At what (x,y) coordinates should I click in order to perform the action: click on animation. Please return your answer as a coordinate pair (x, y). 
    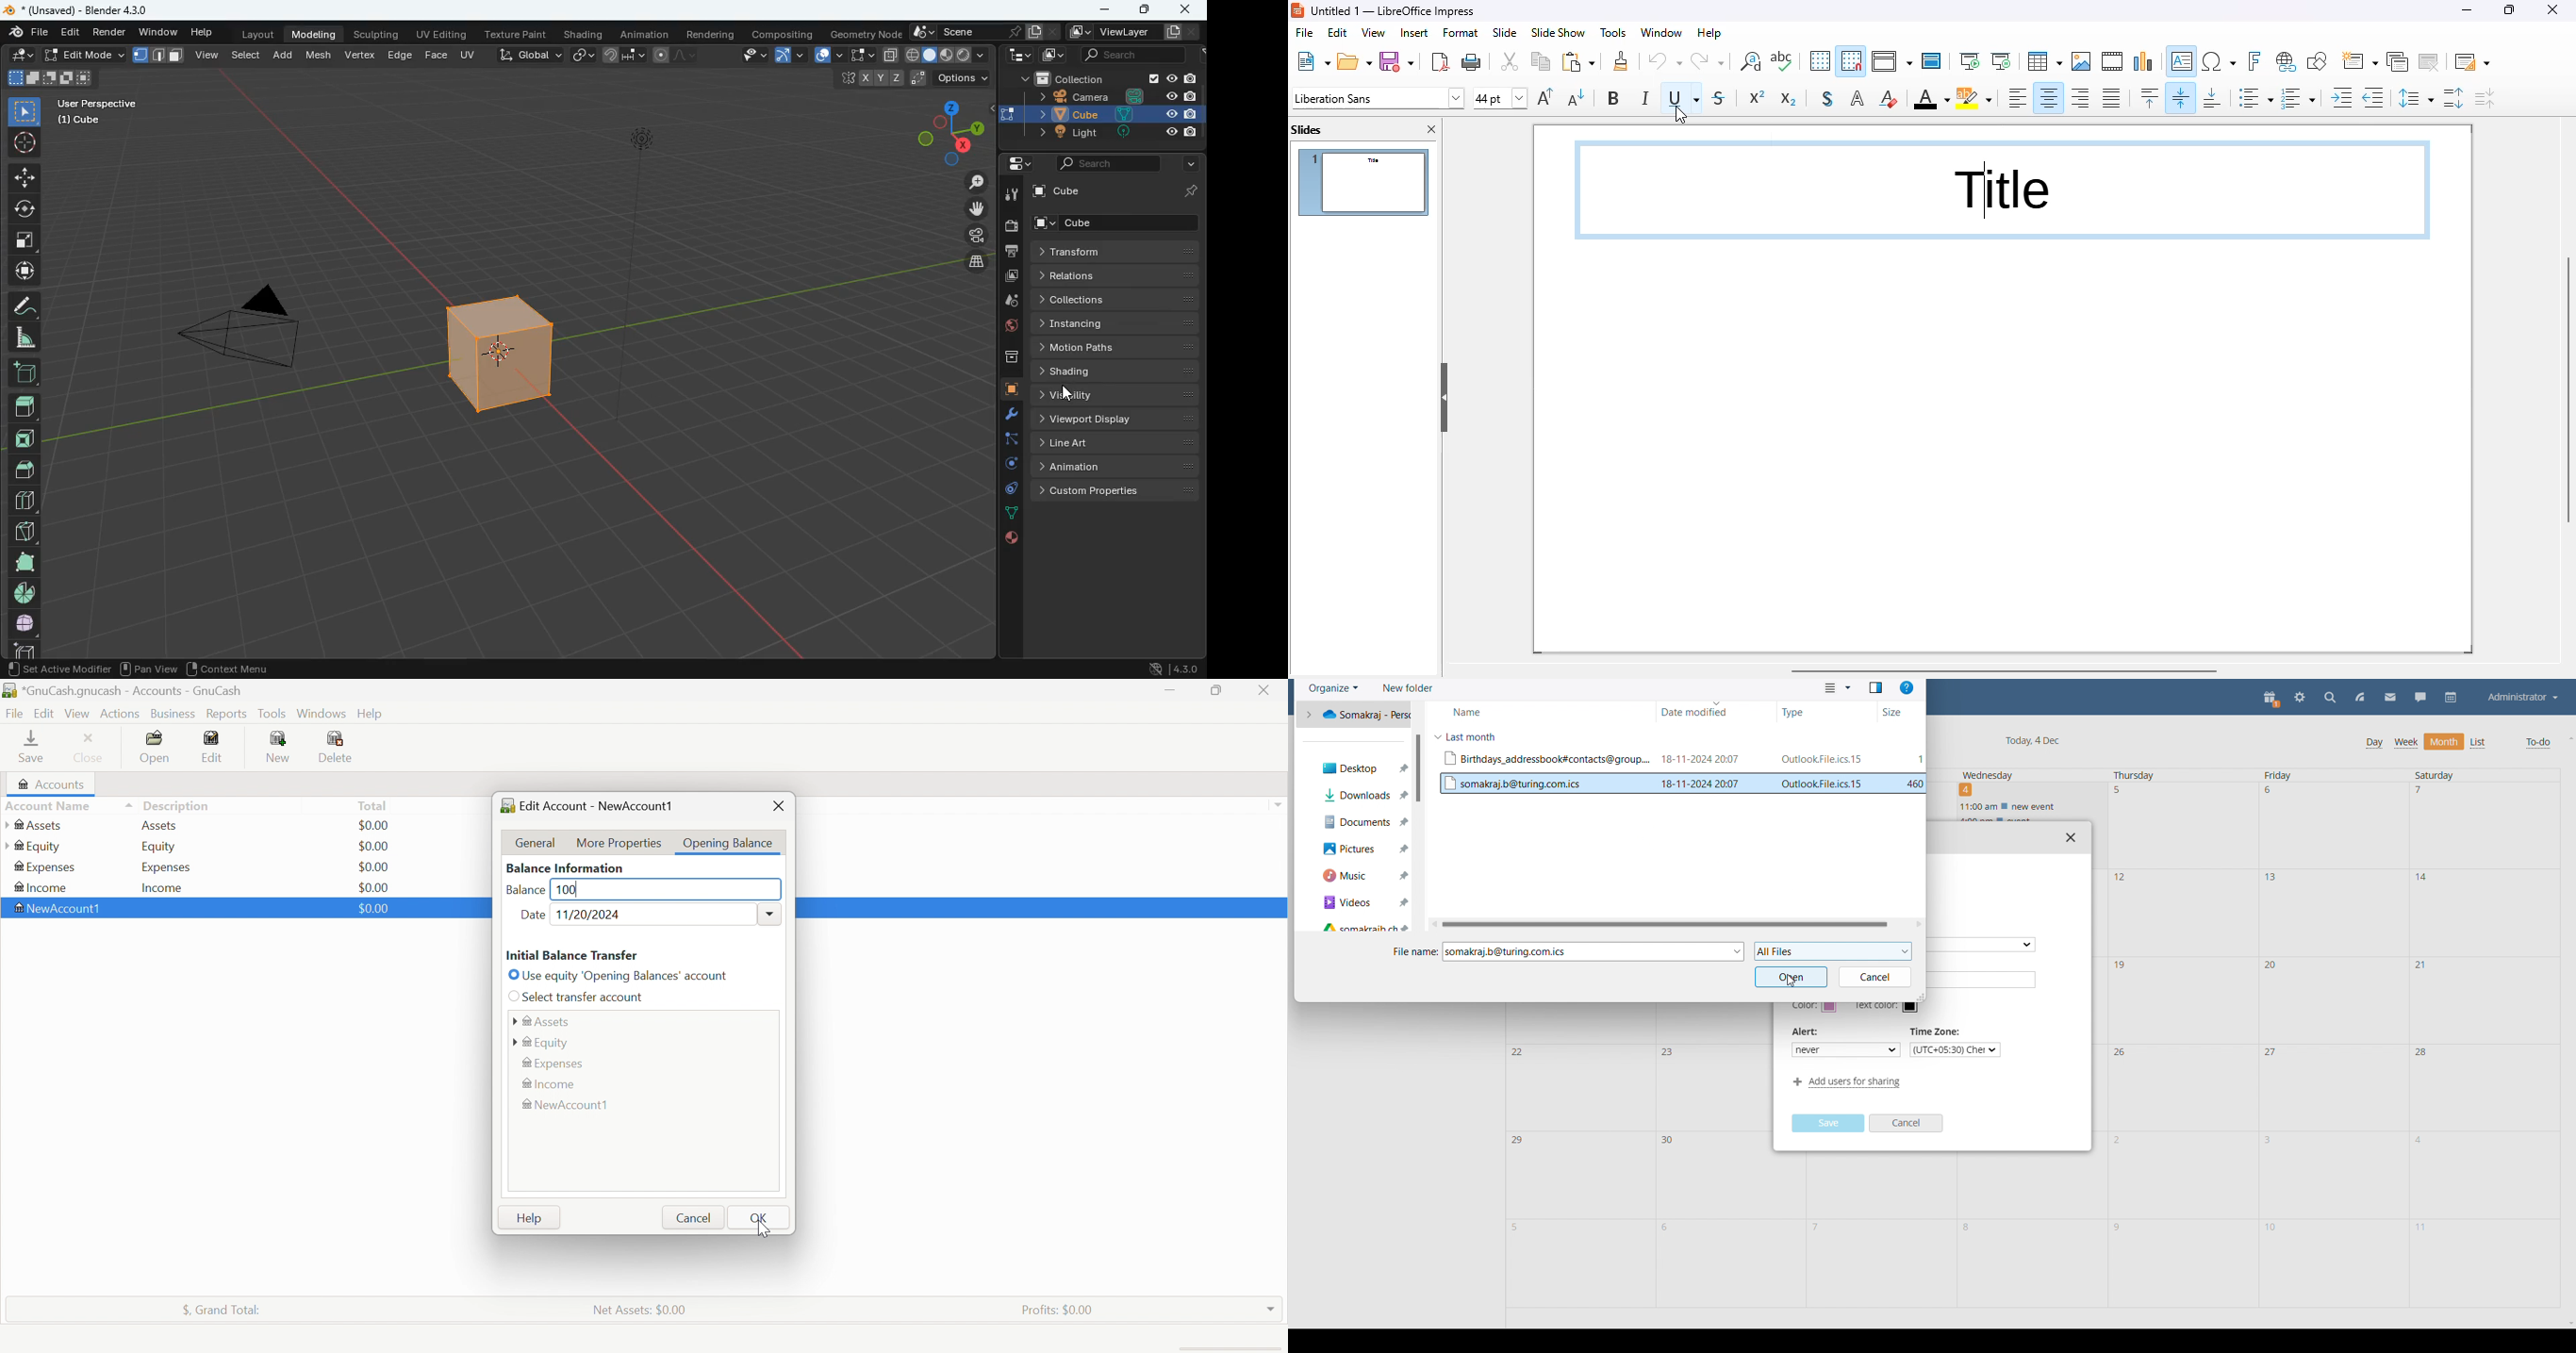
    Looking at the image, I should click on (1118, 464).